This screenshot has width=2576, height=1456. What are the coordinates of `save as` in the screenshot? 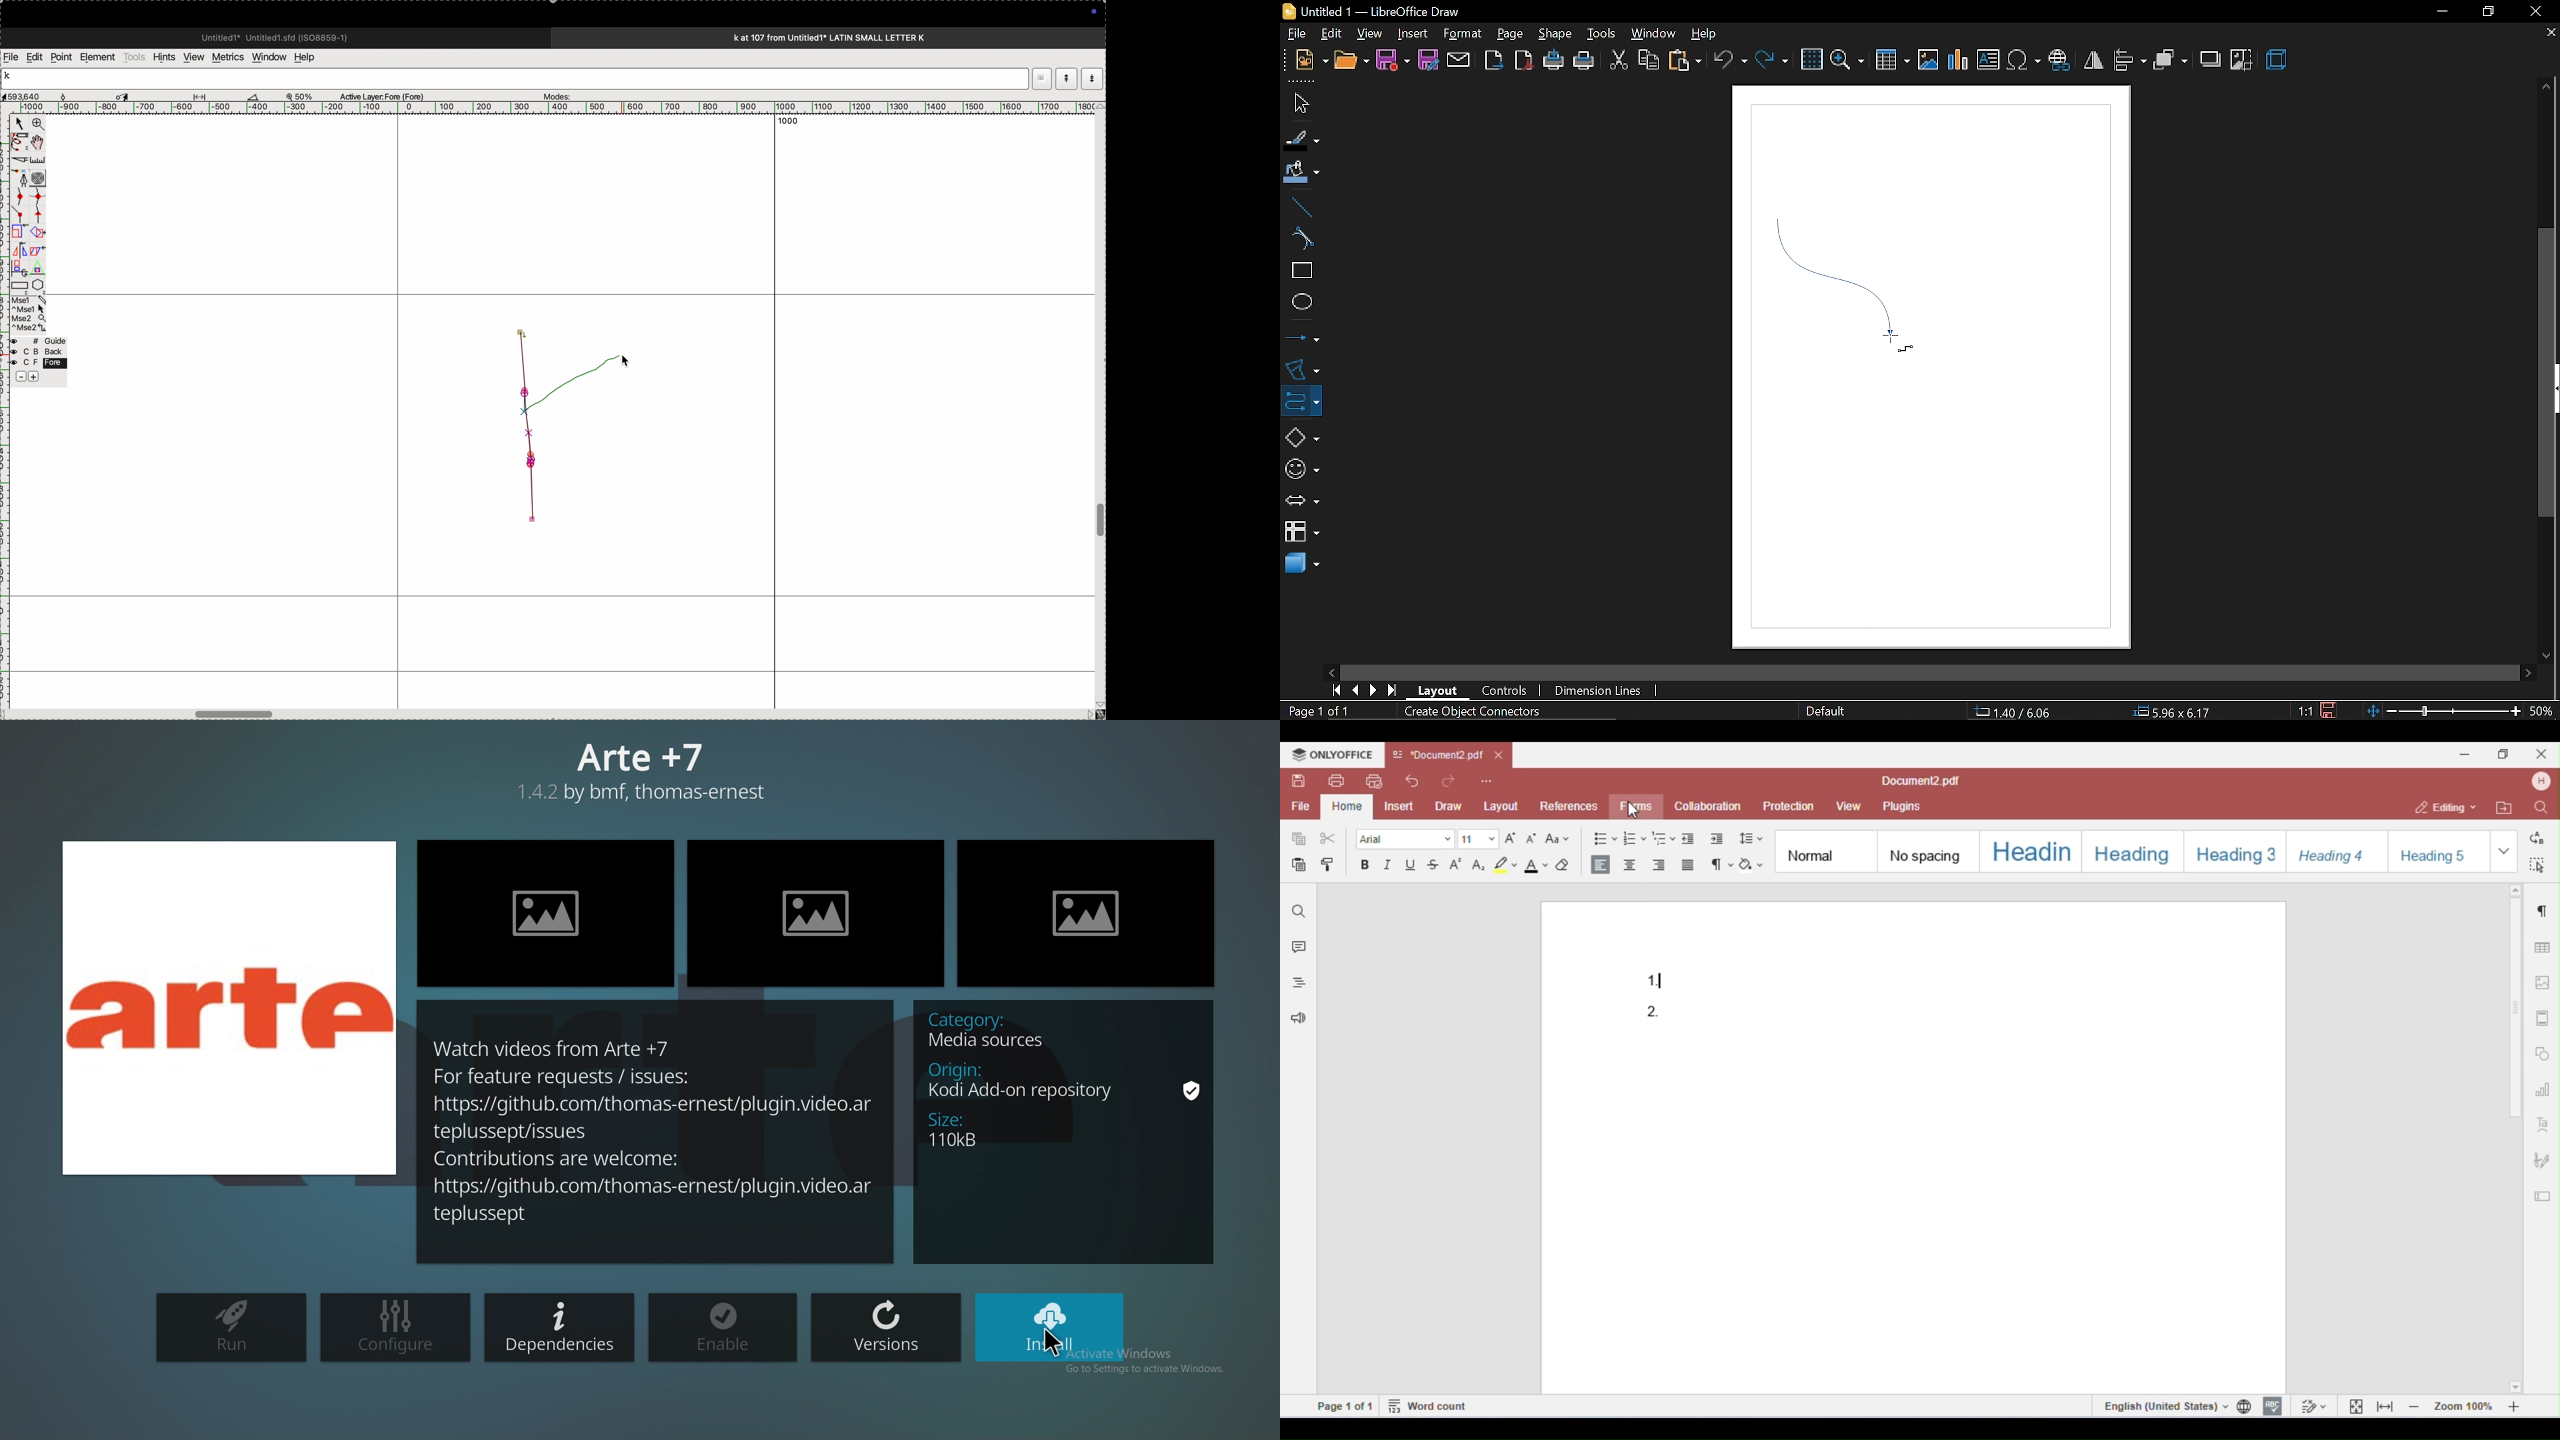 It's located at (1427, 60).